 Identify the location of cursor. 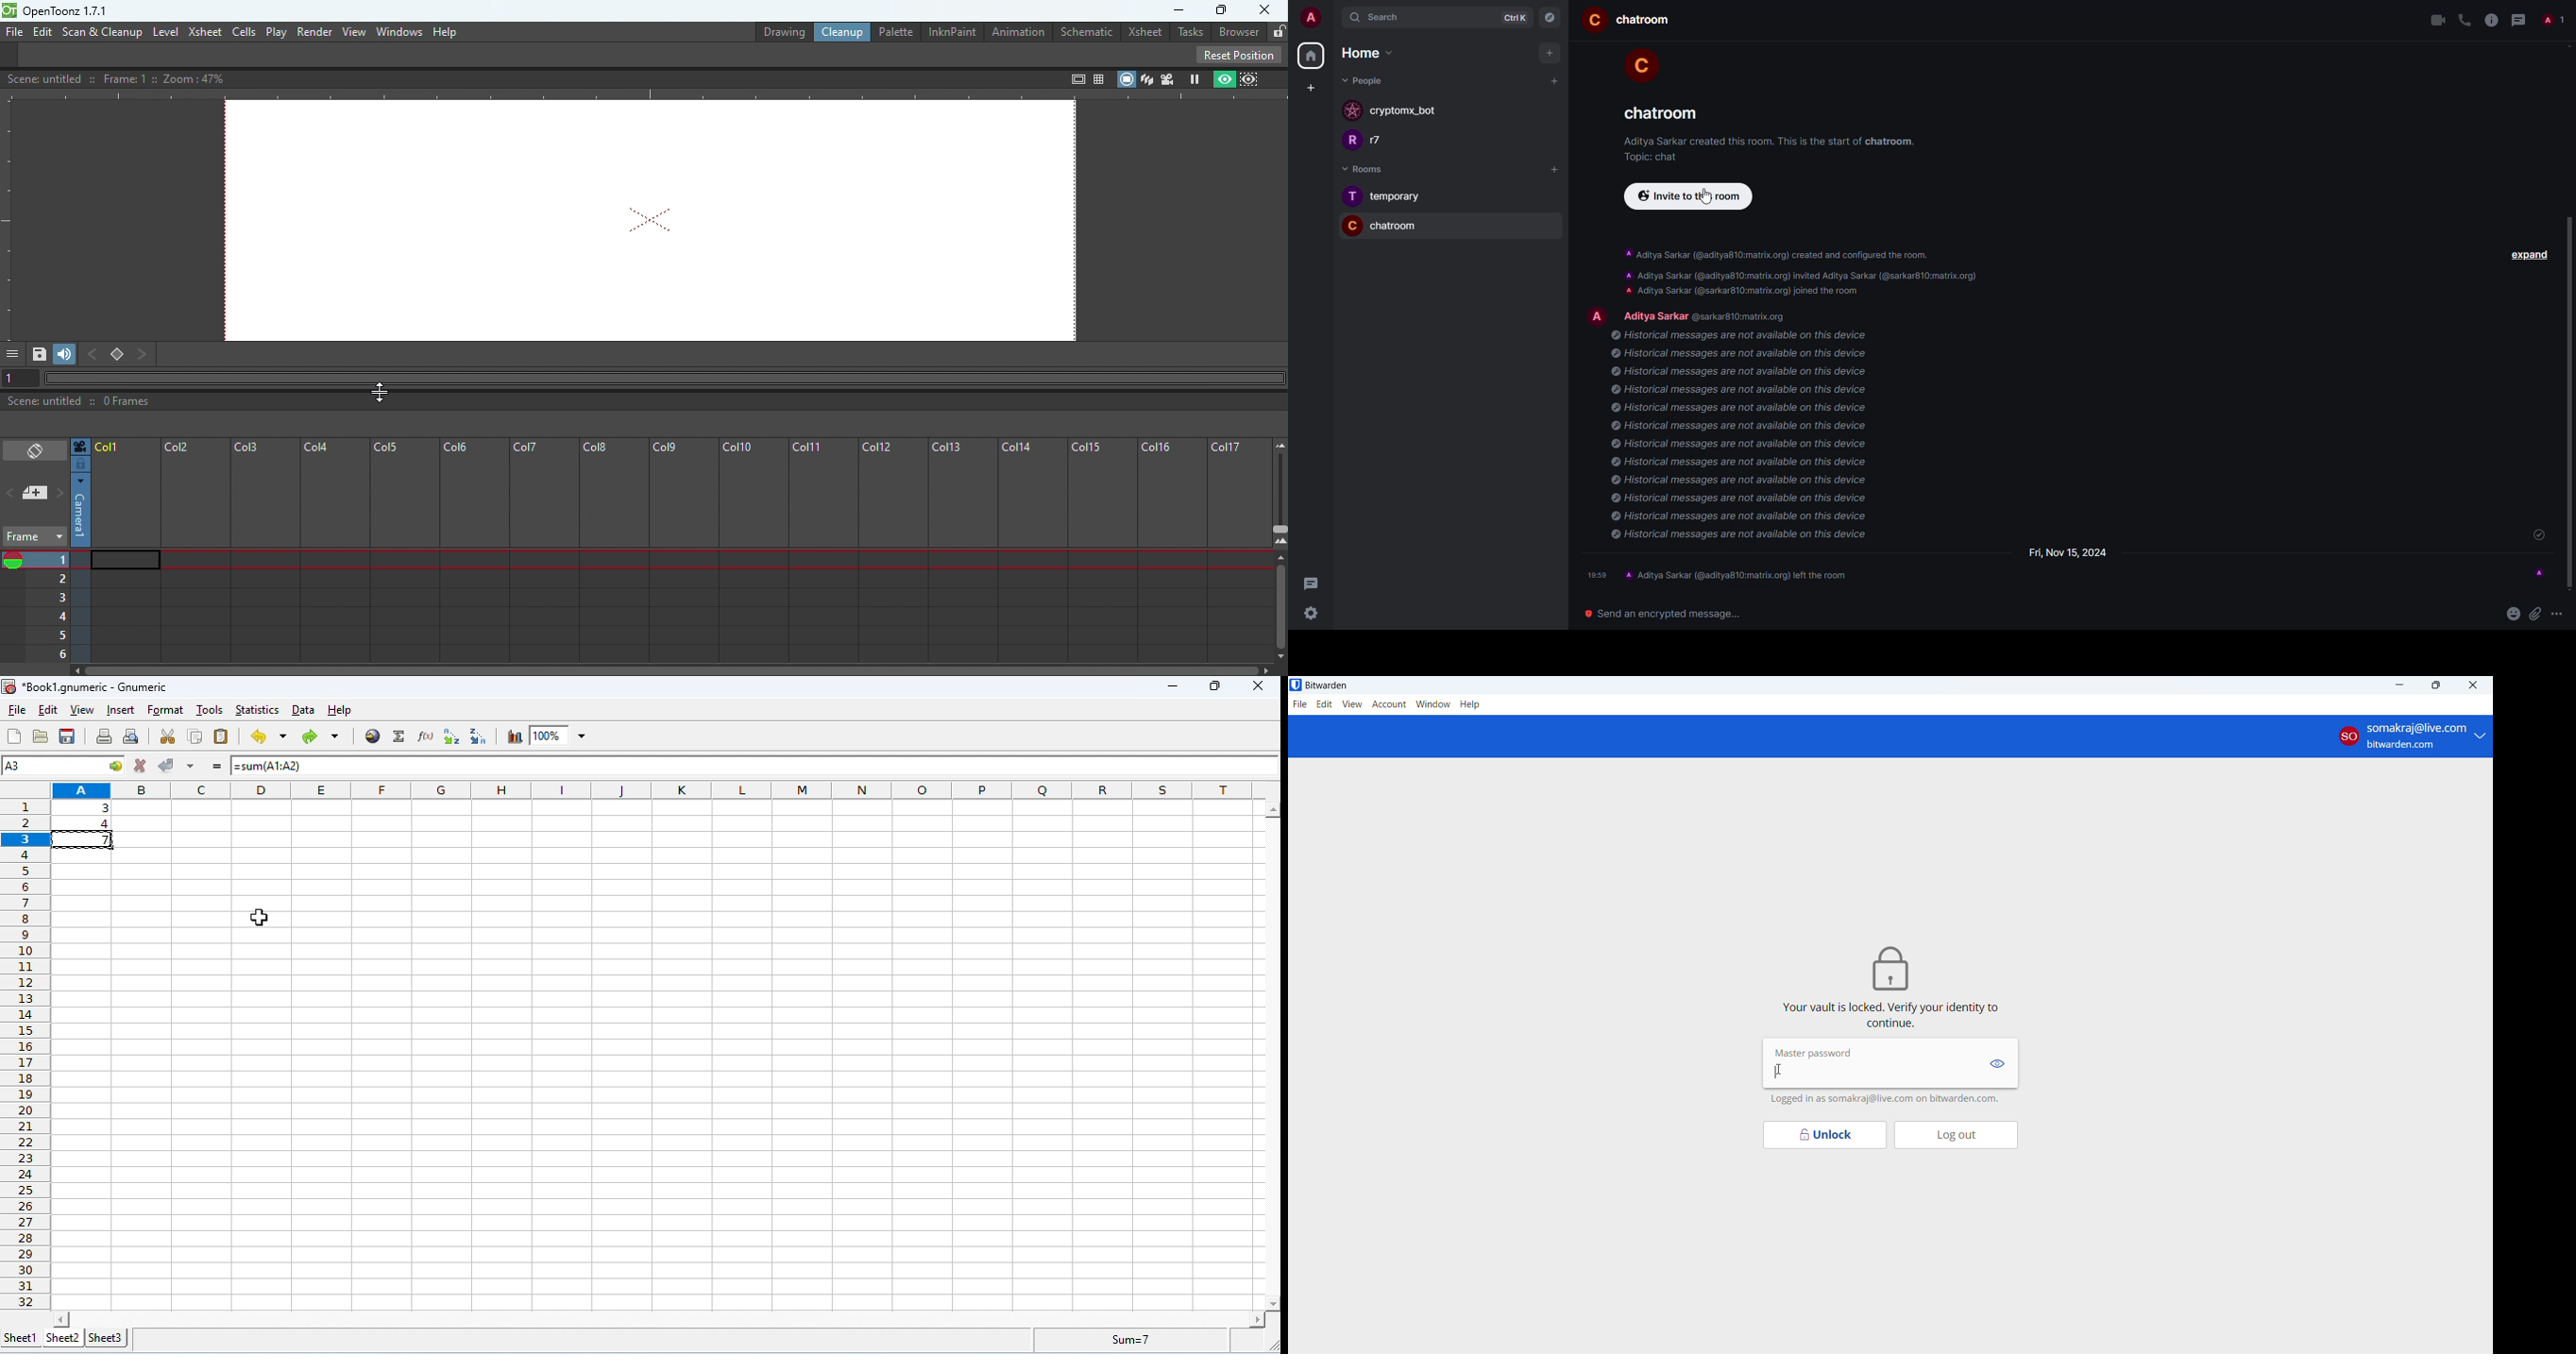
(1703, 198).